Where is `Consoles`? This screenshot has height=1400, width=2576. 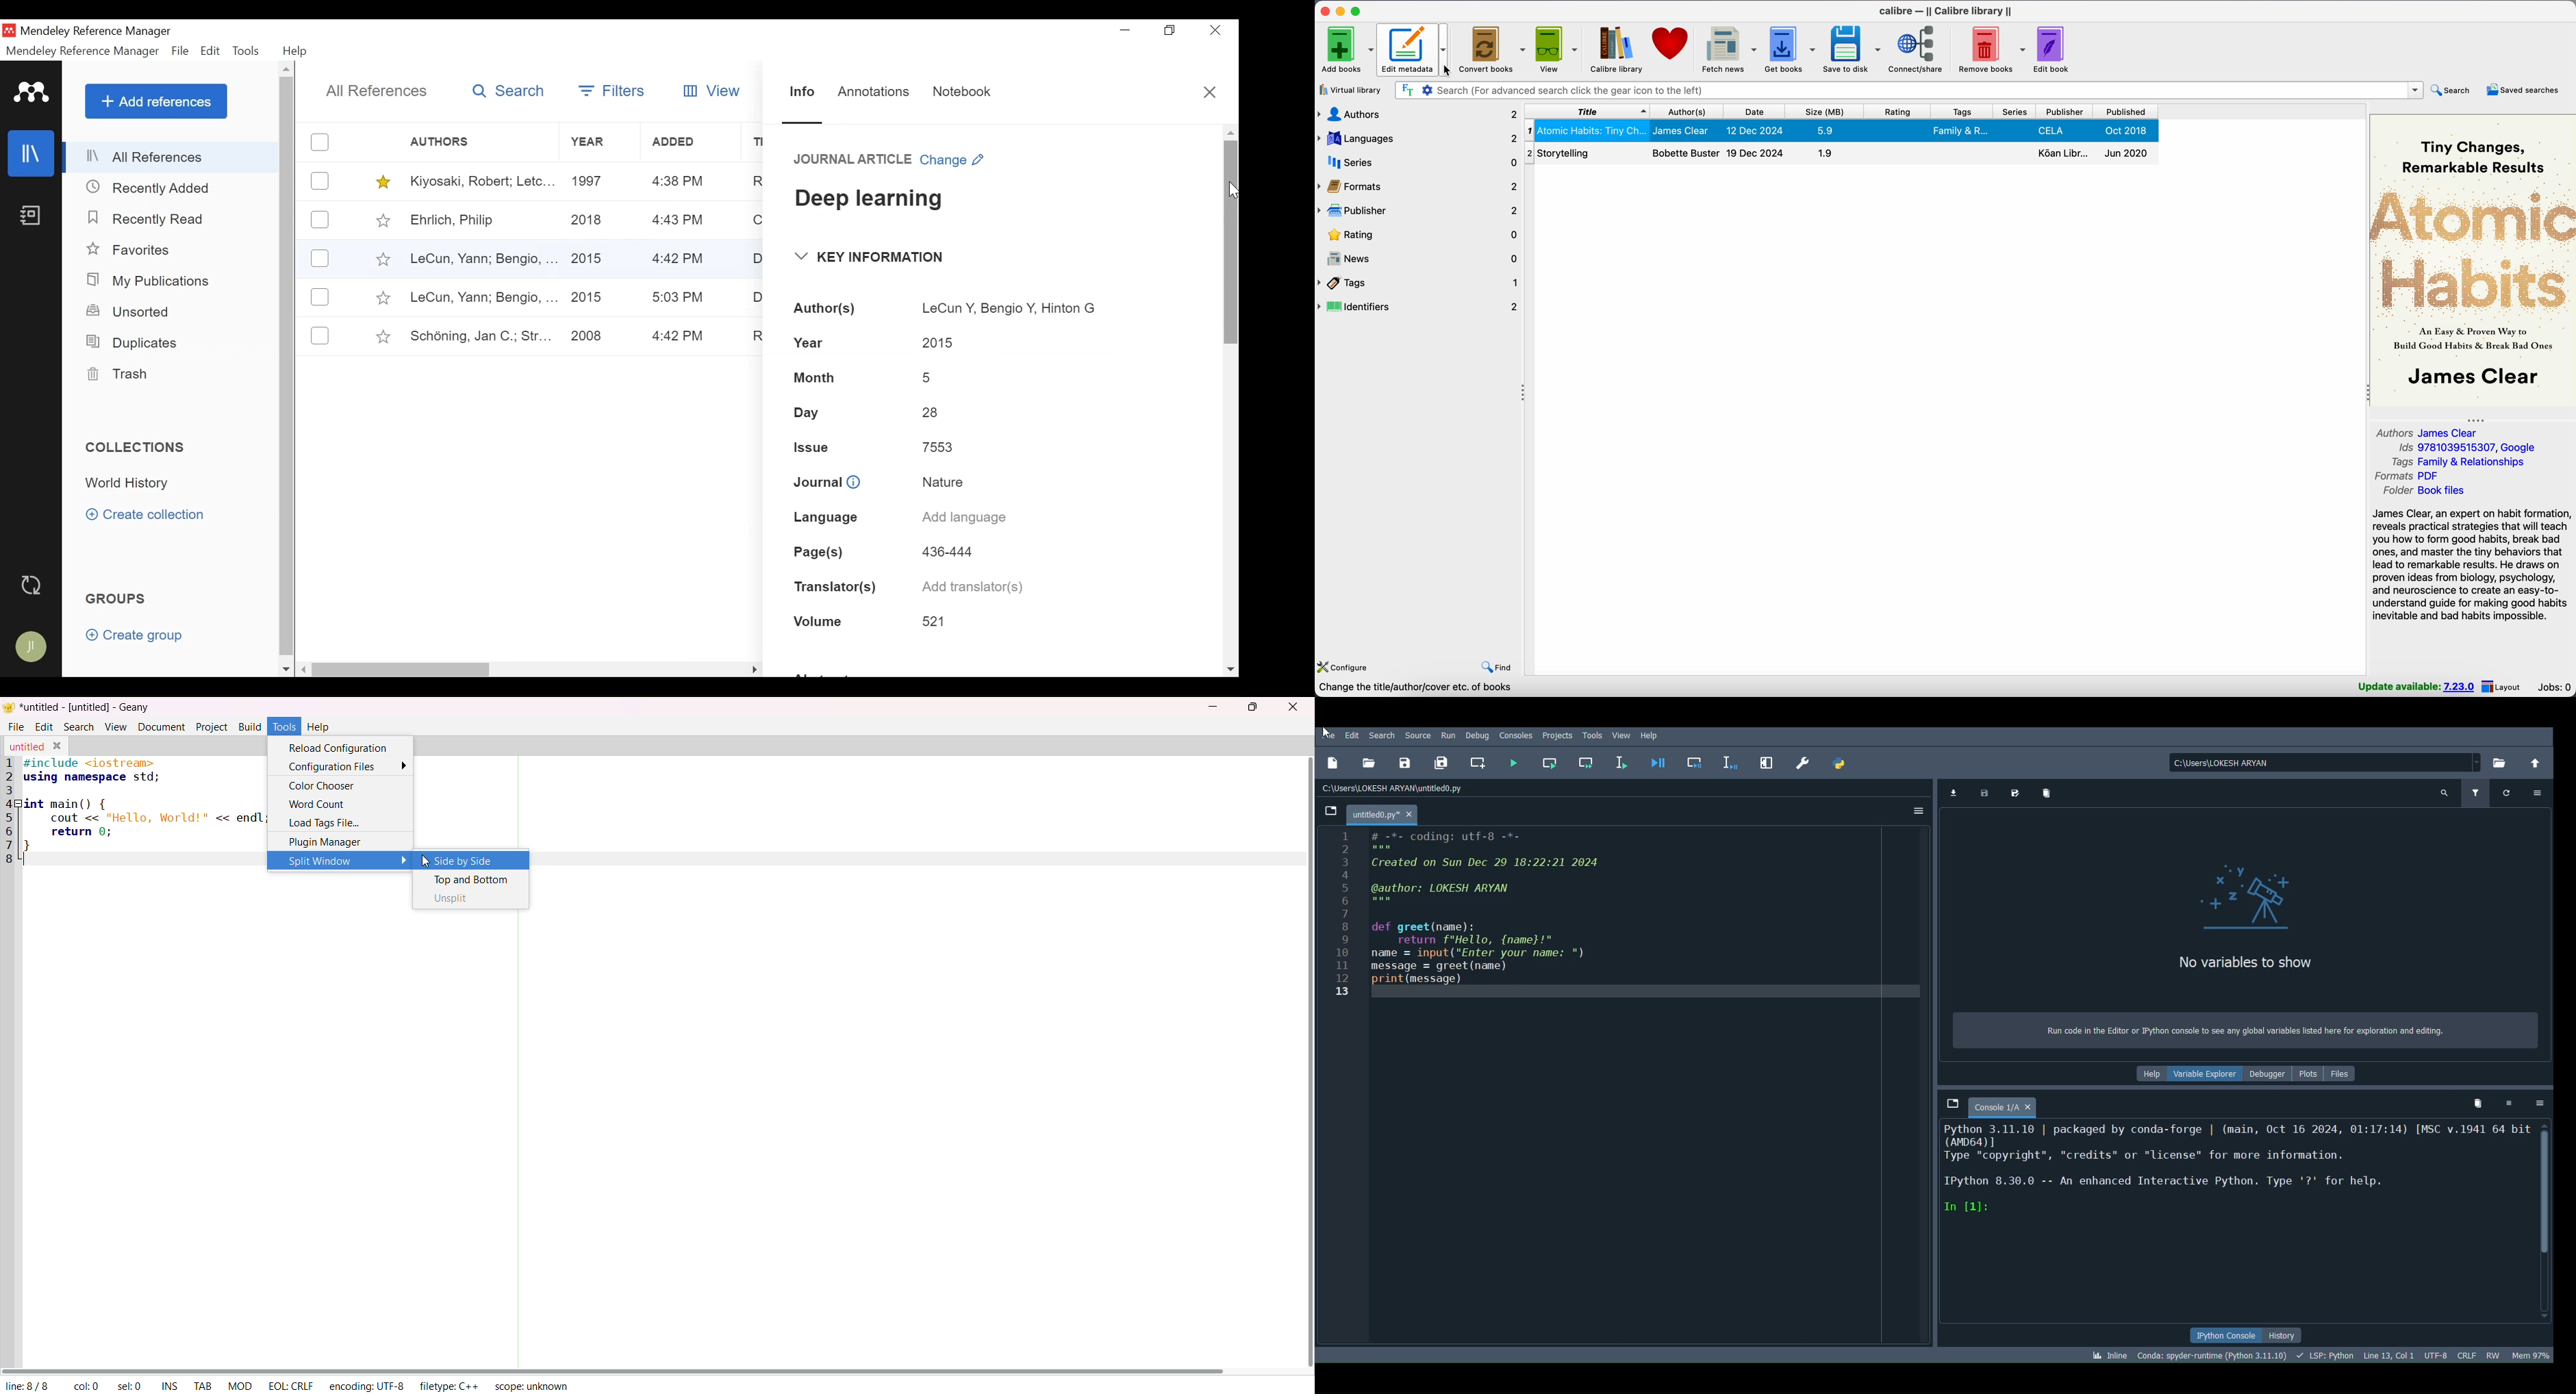 Consoles is located at coordinates (1515, 734).